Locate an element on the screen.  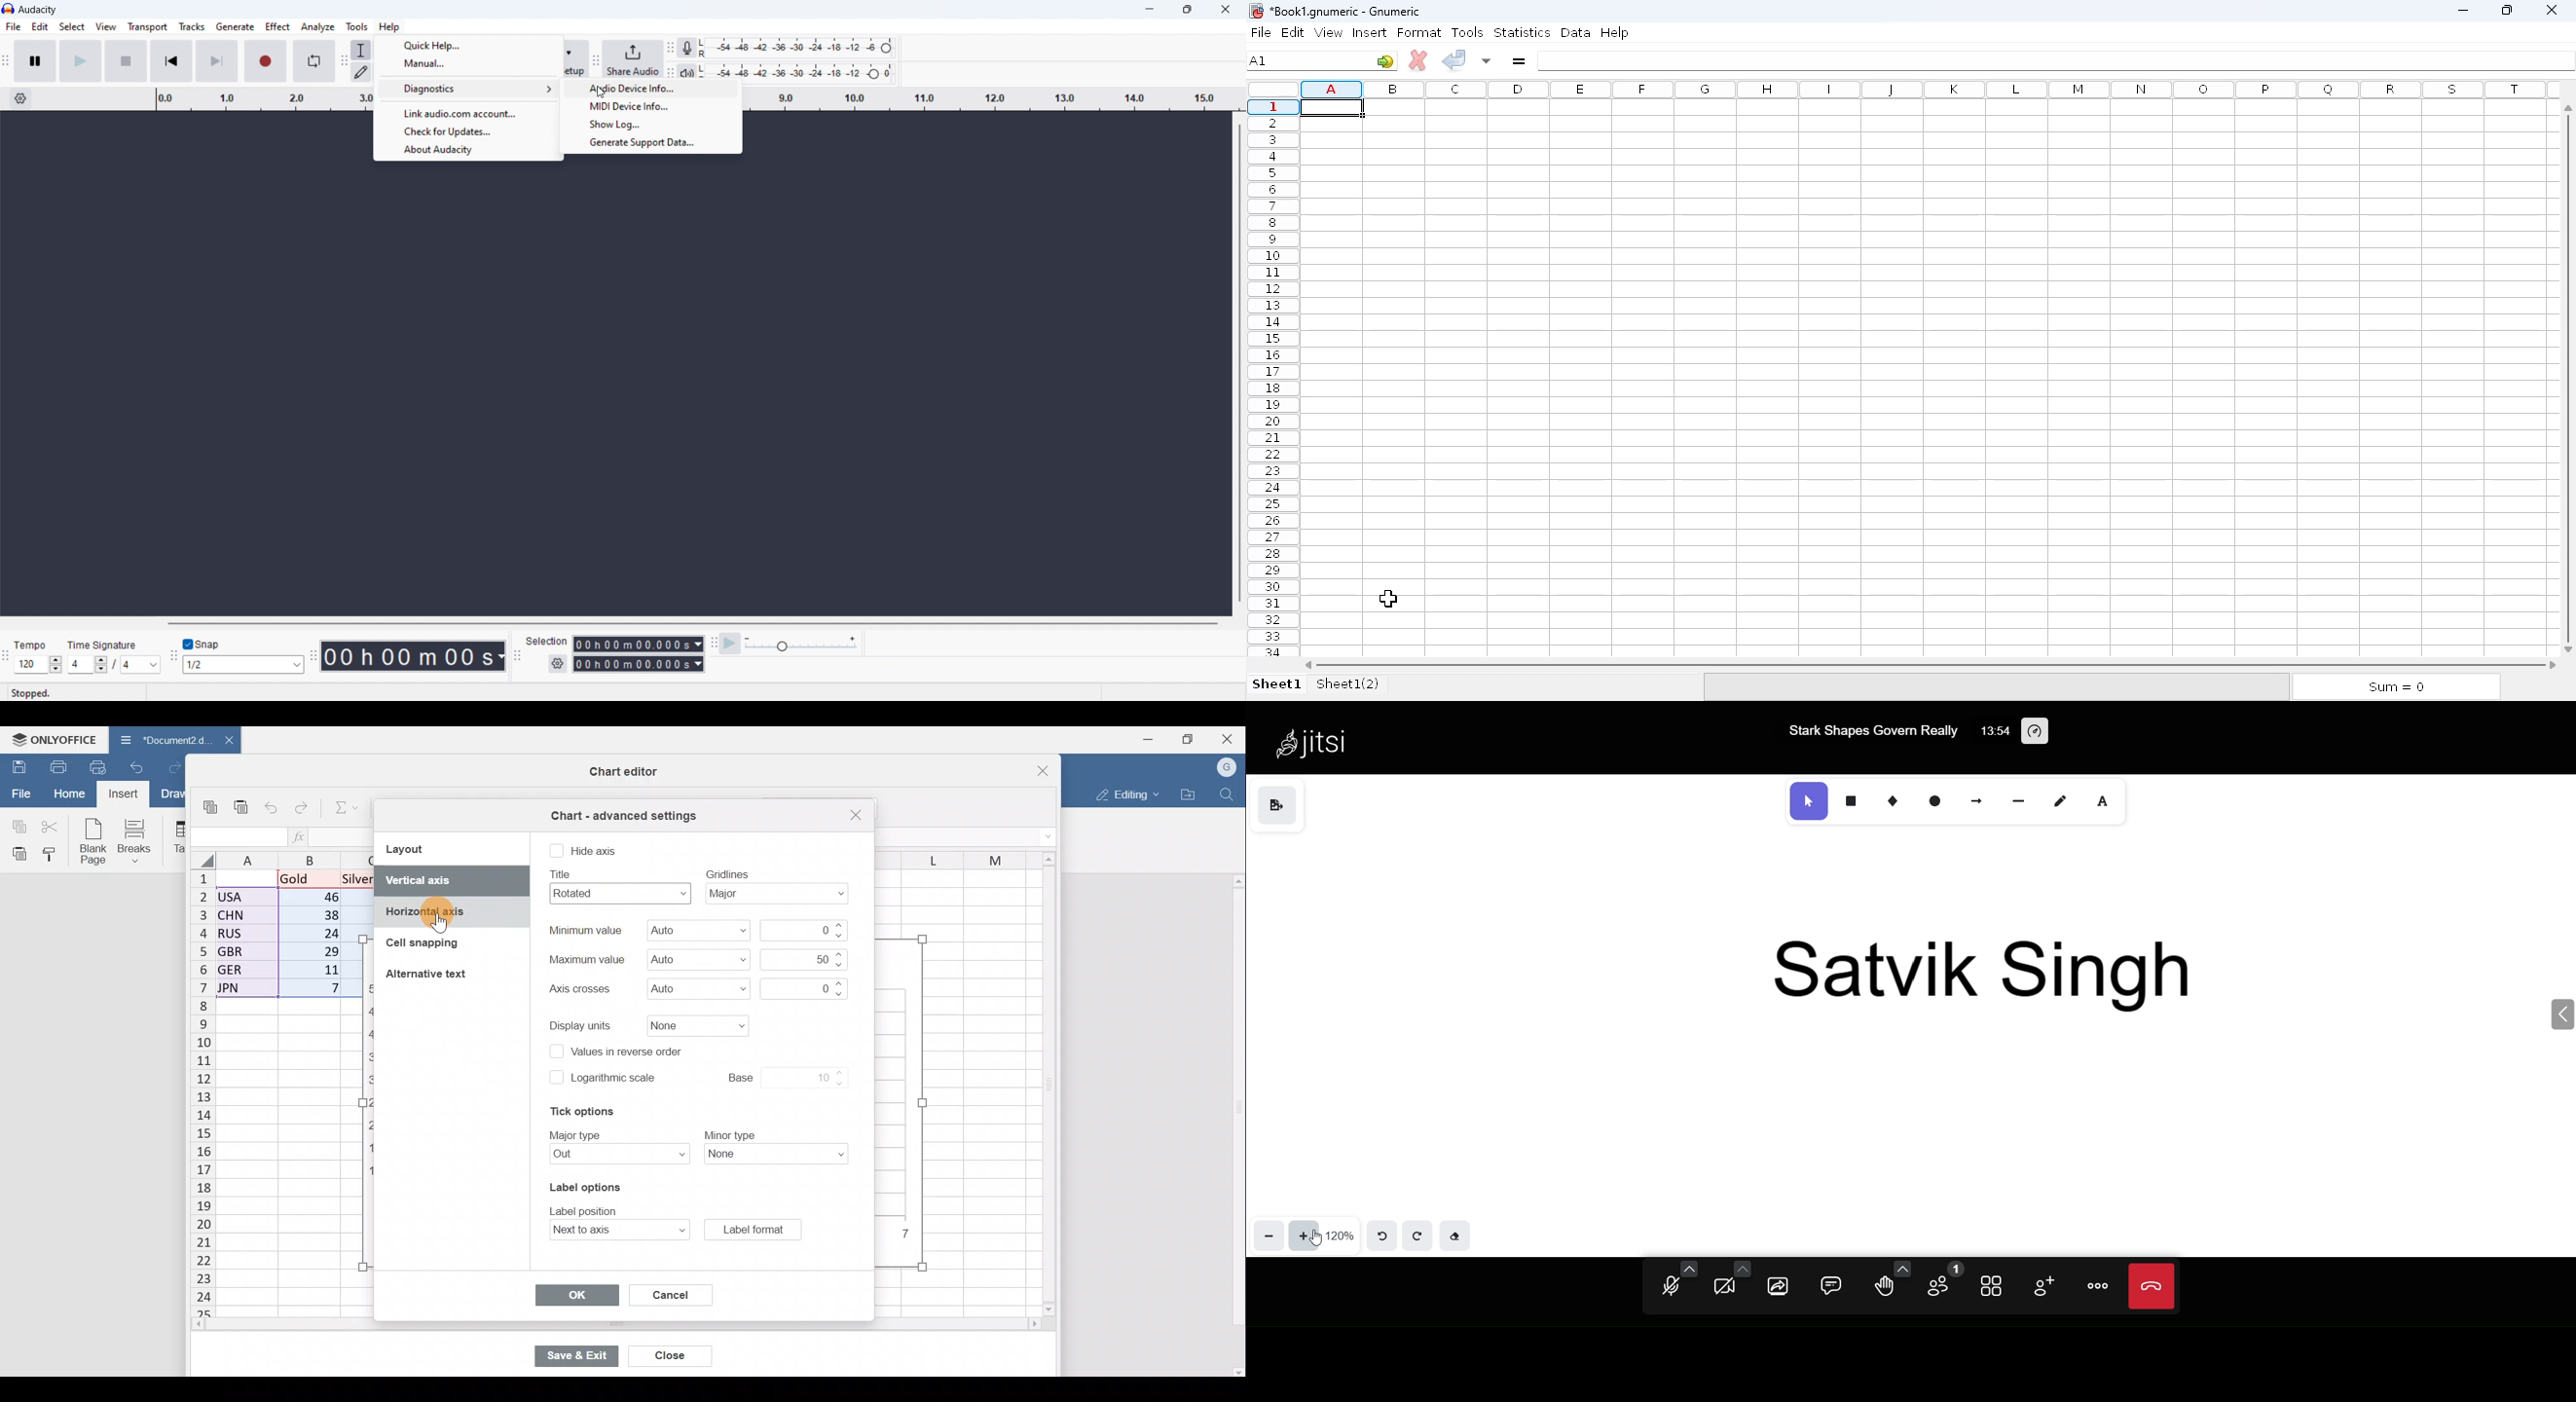
Cut is located at coordinates (52, 826).